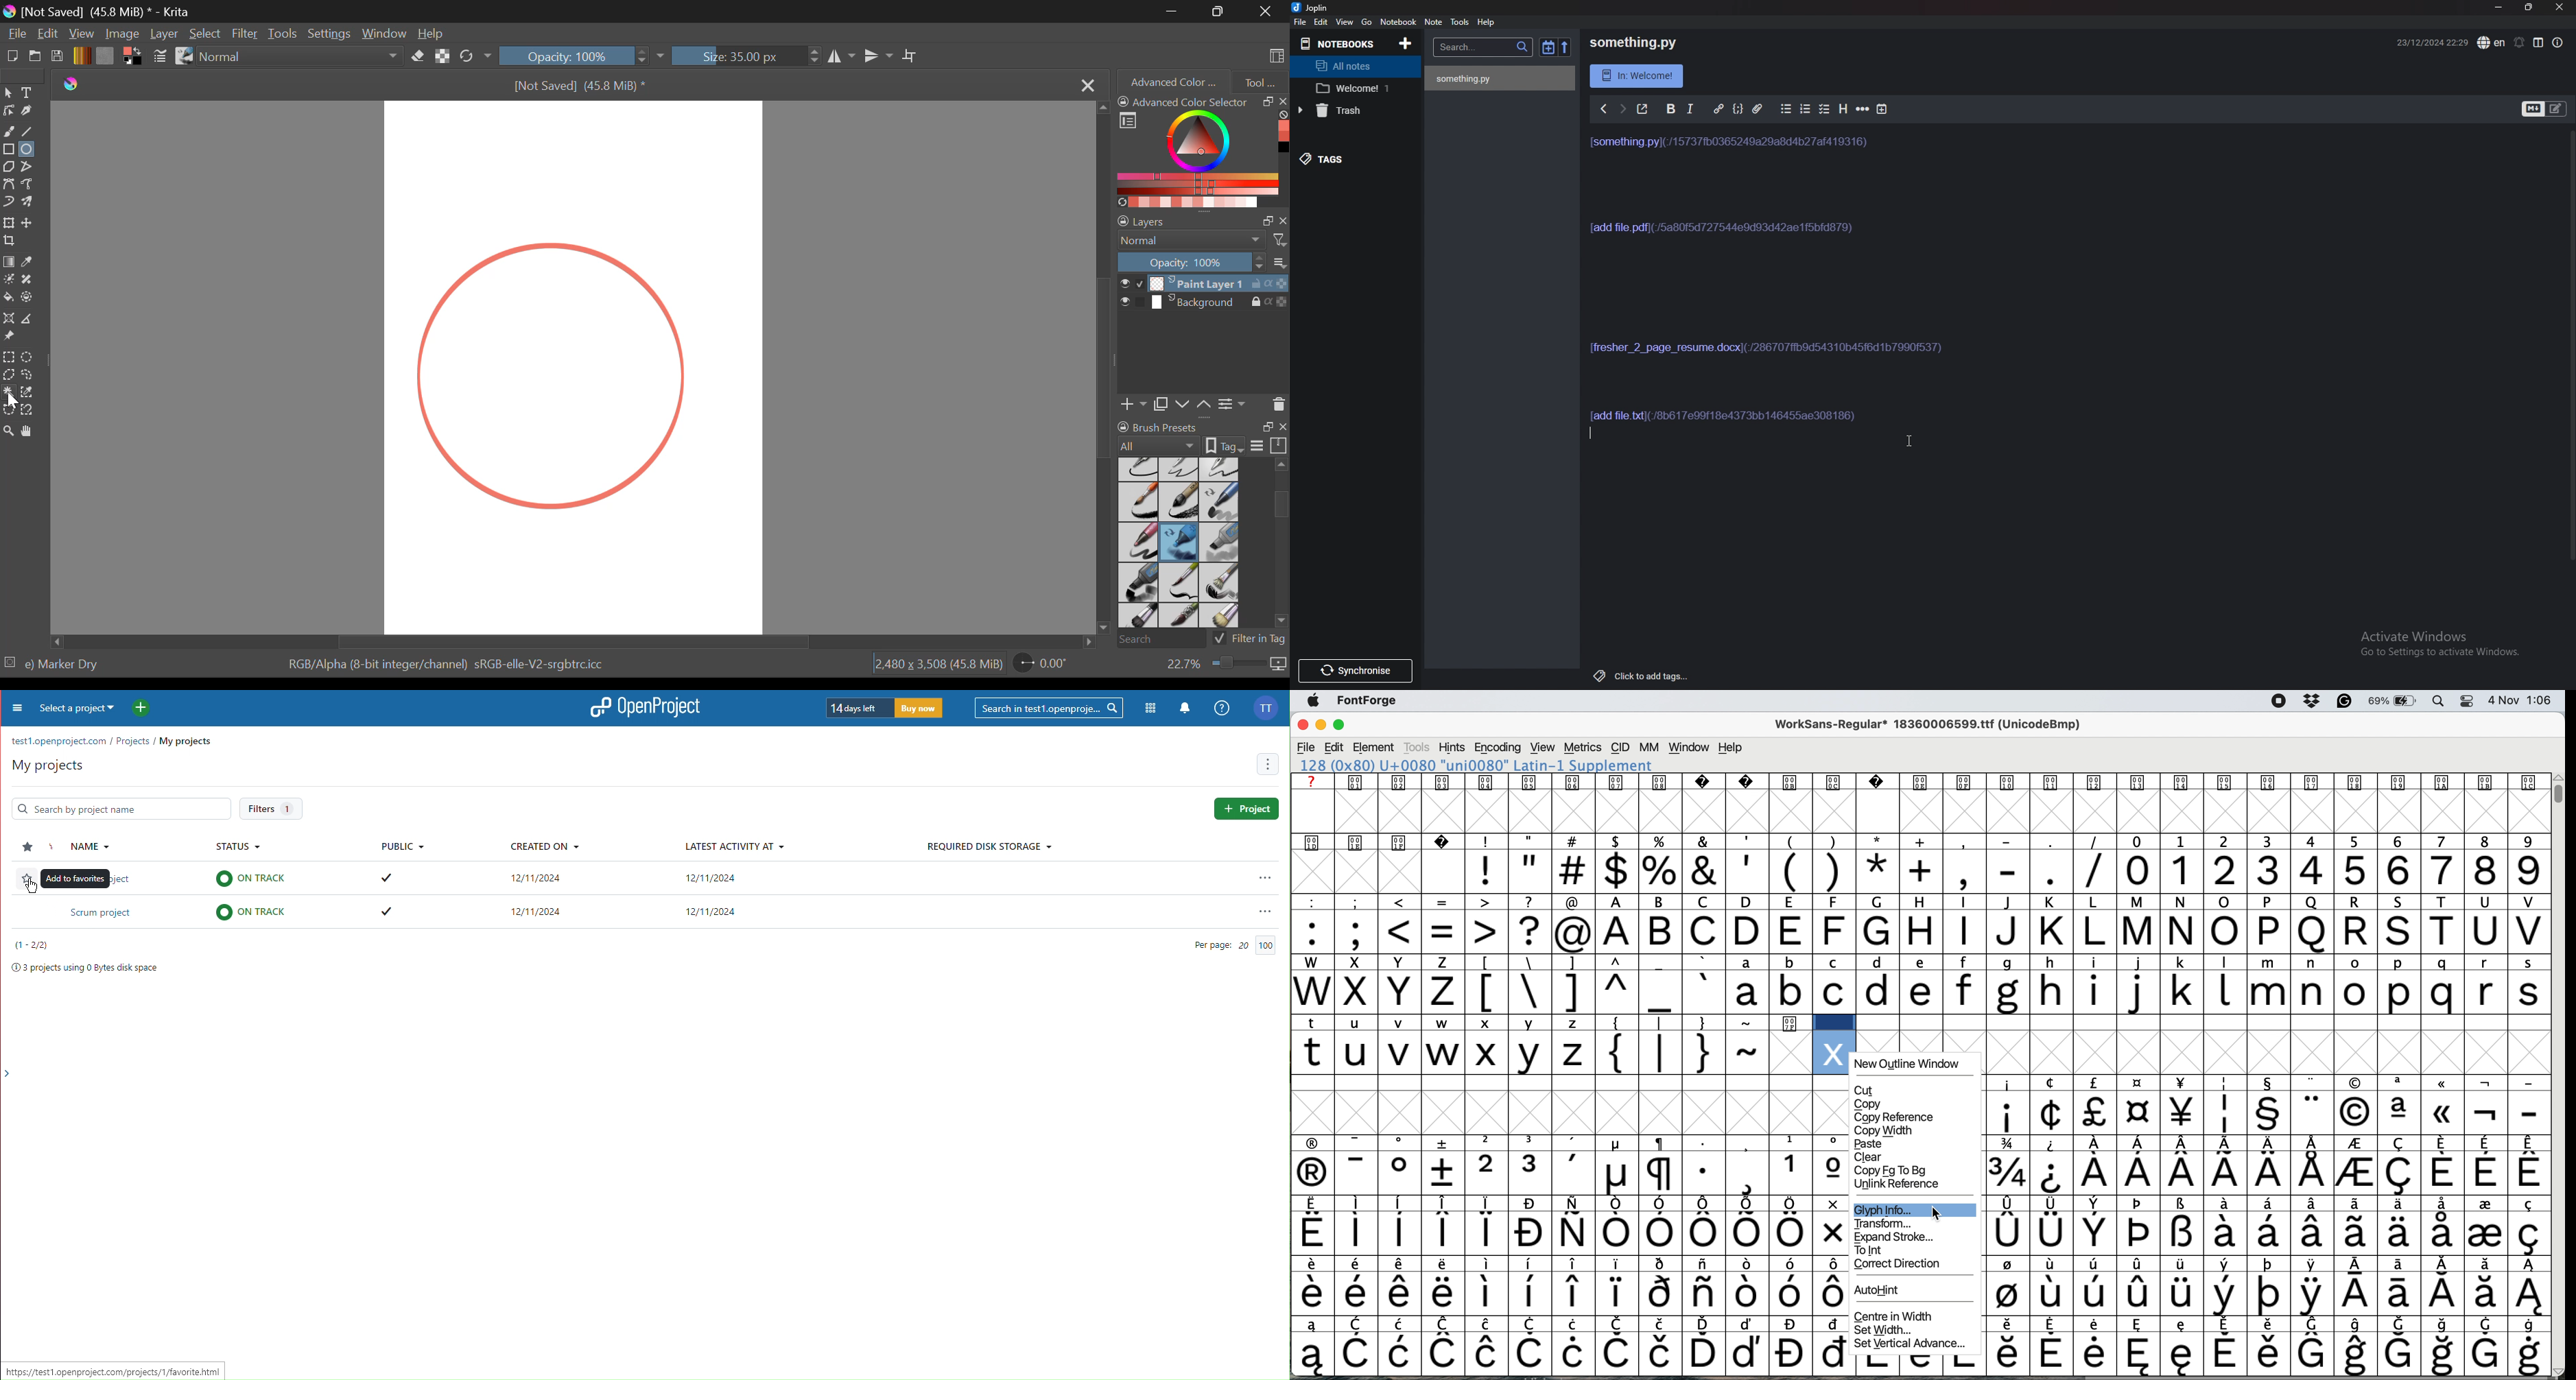 The height and width of the screenshot is (1400, 2576). What do you see at coordinates (1347, 111) in the screenshot?
I see `trash` at bounding box center [1347, 111].